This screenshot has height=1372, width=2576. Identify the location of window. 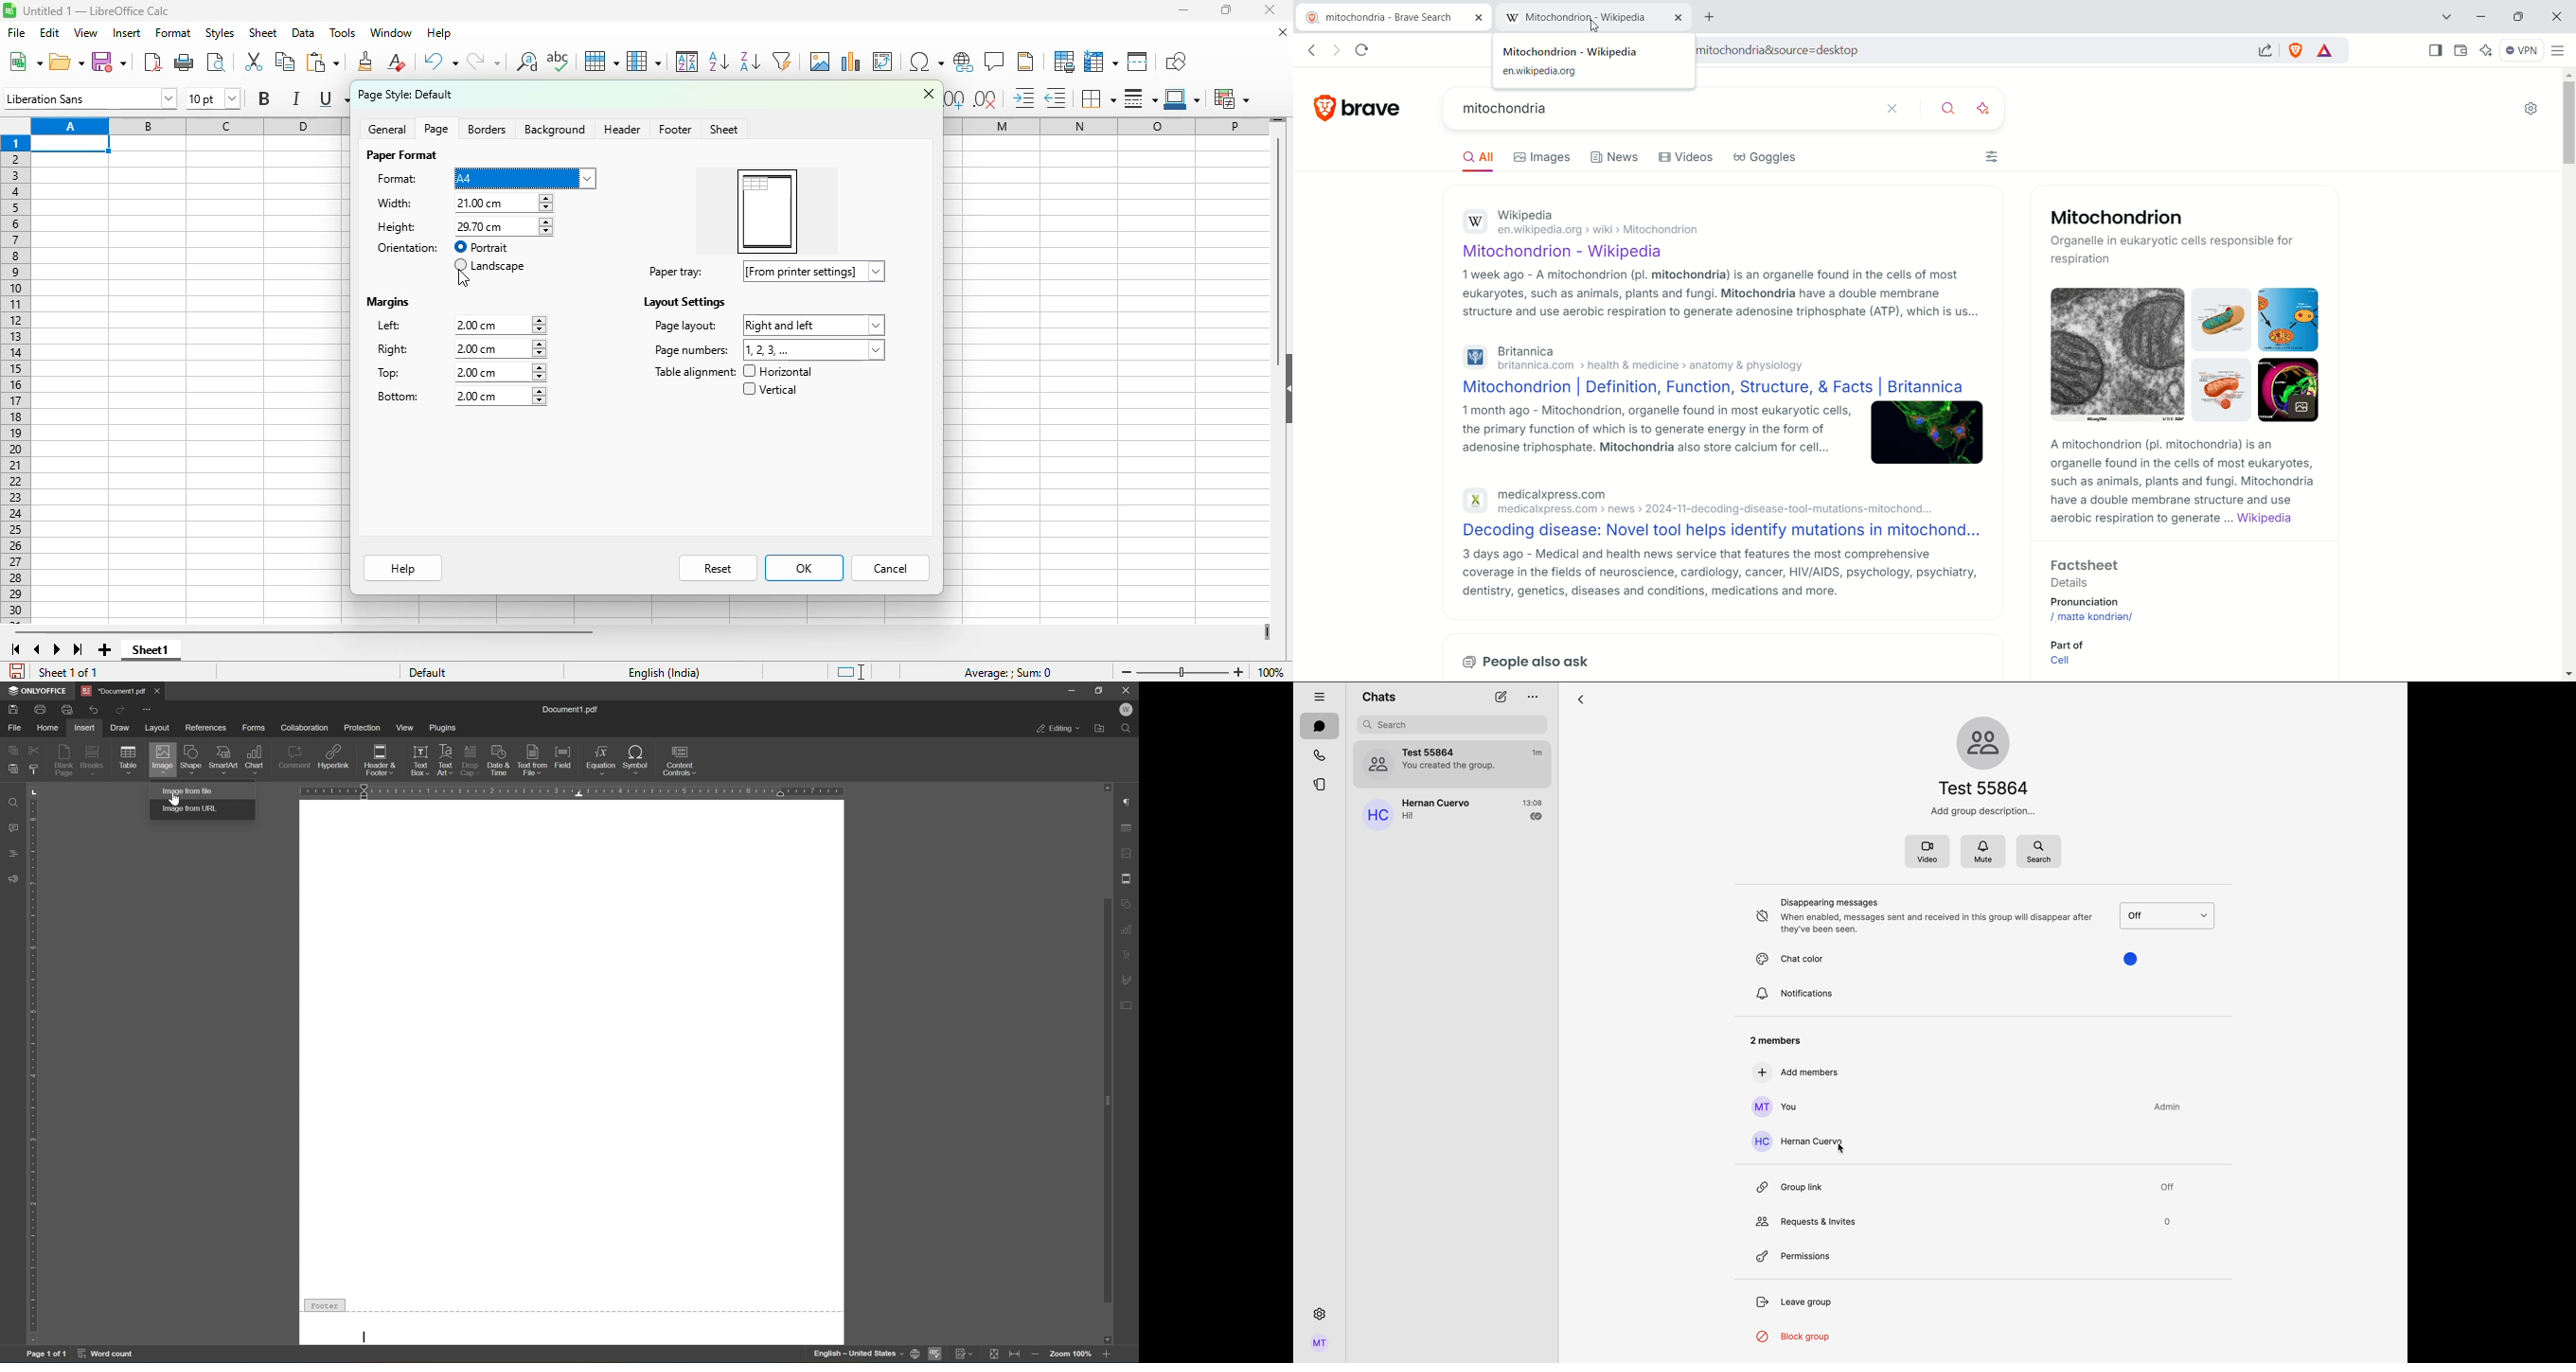
(390, 32).